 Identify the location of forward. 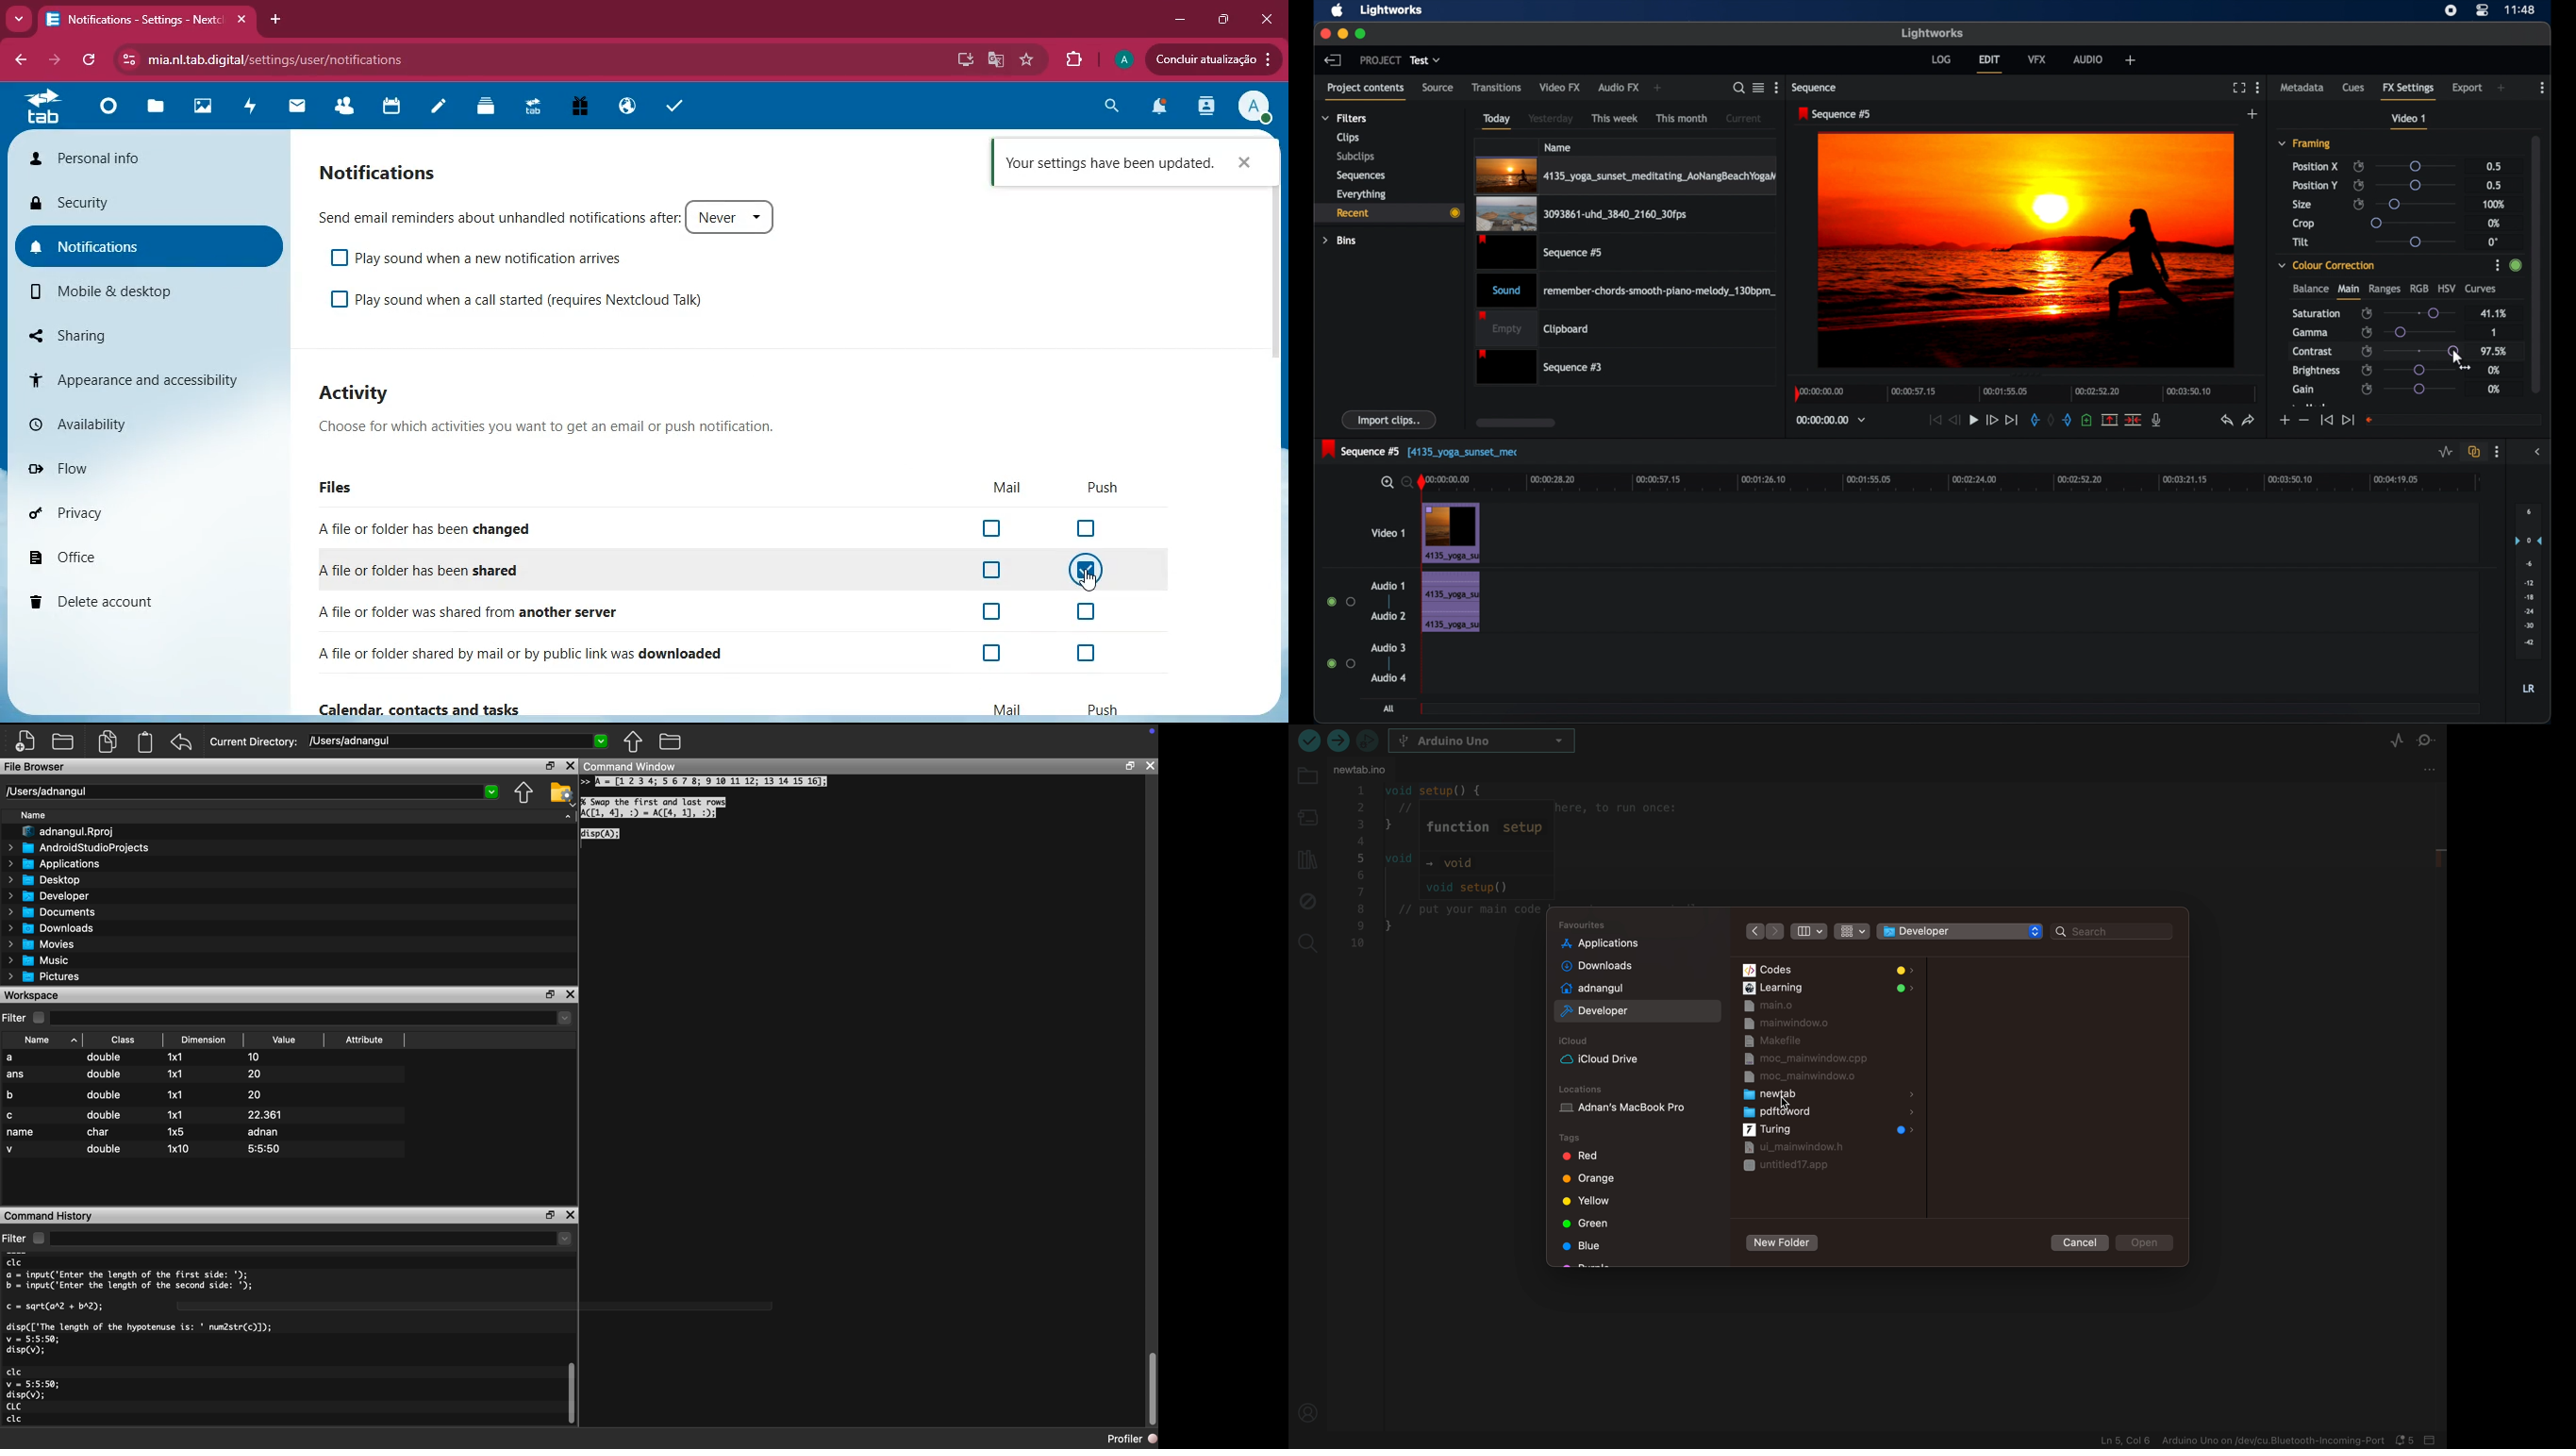
(58, 60).